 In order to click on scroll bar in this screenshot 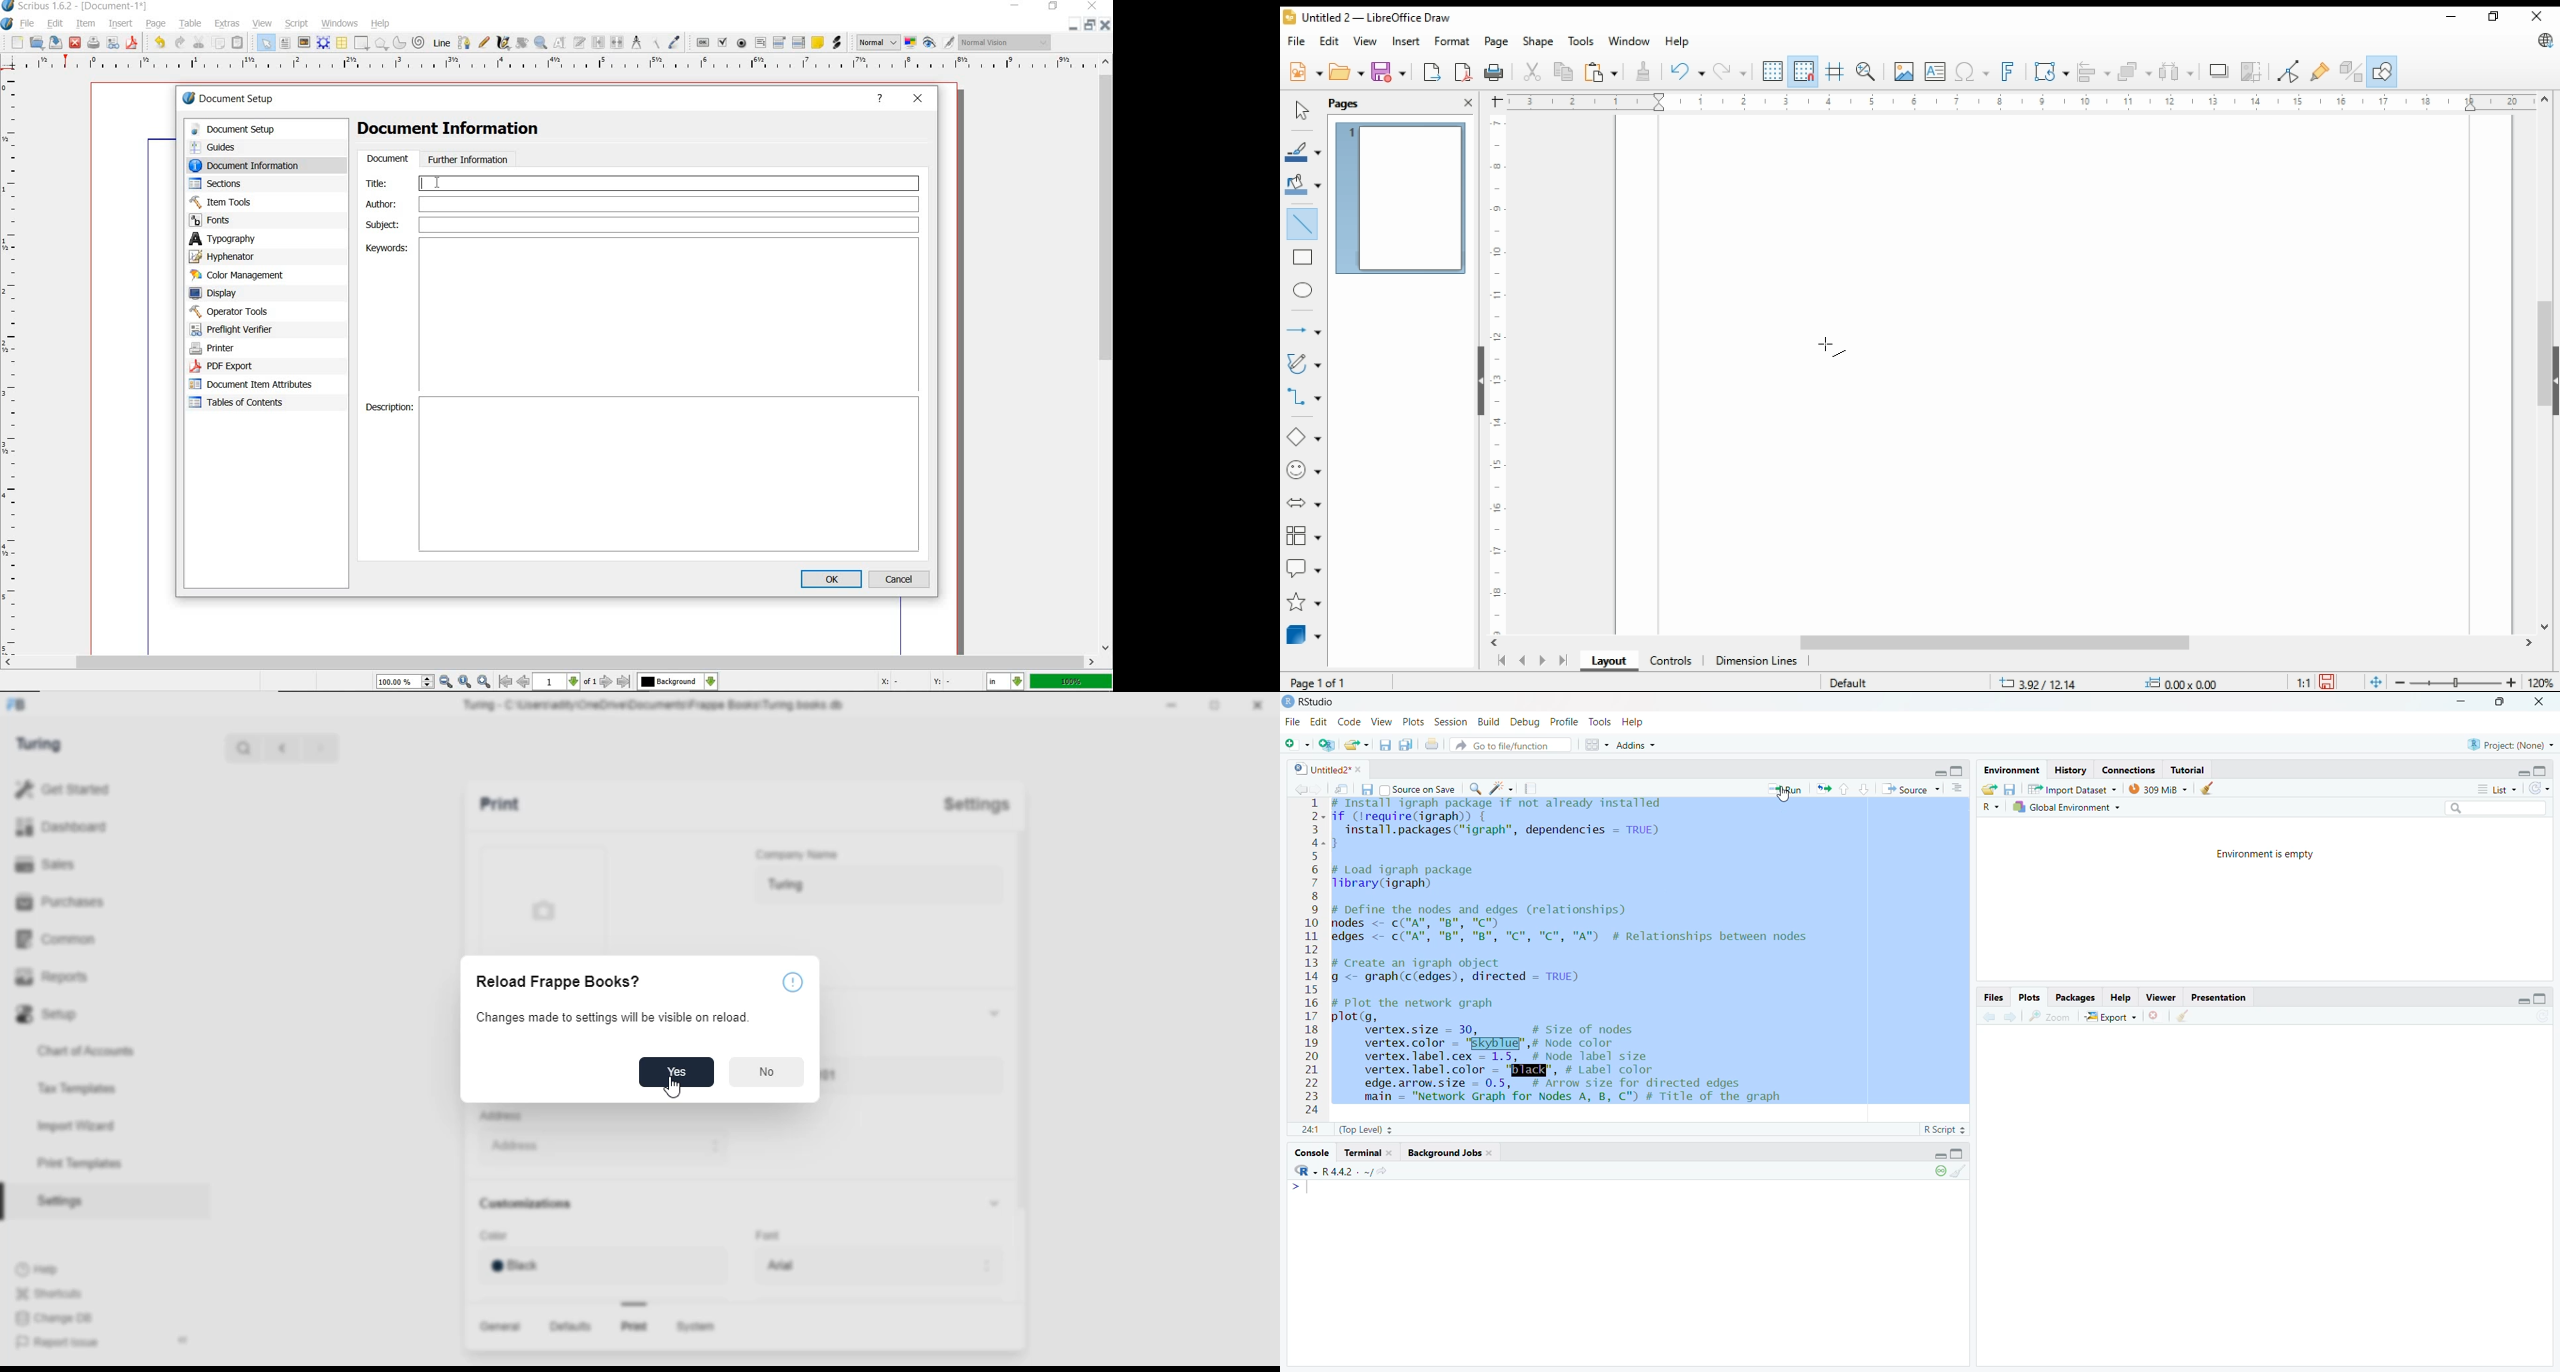, I will do `click(2544, 363)`.